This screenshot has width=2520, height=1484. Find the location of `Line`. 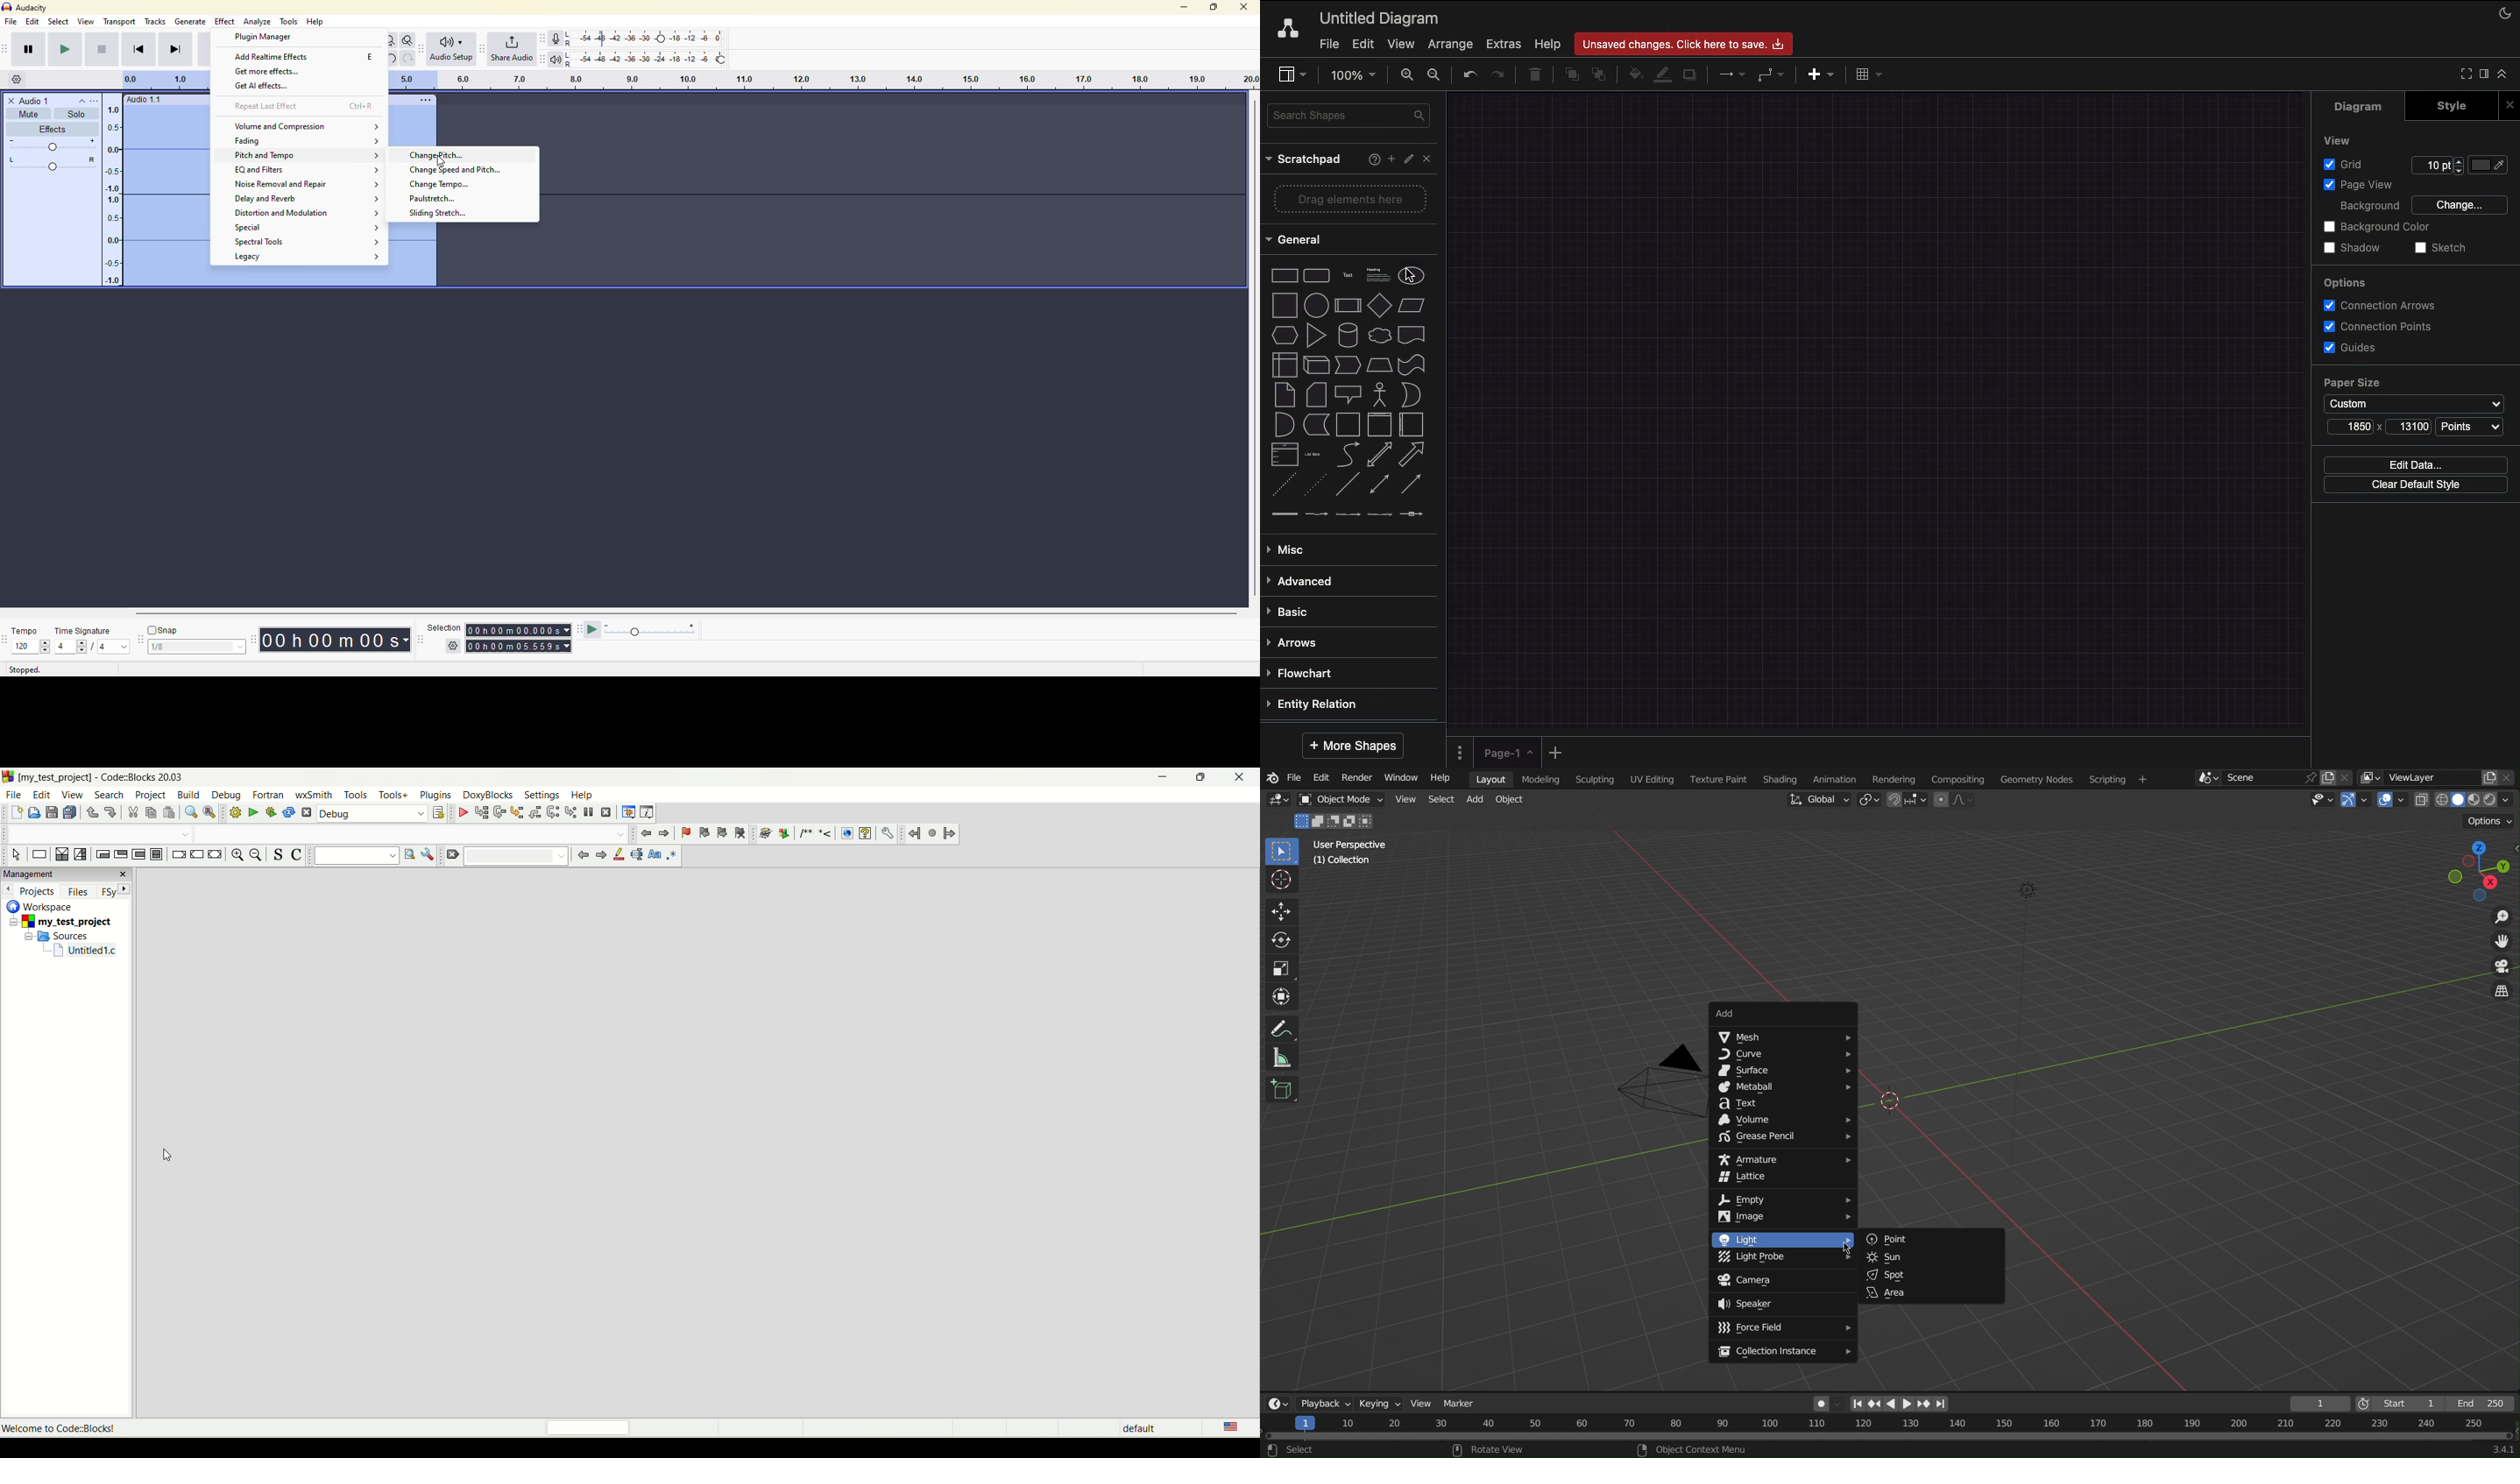

Line is located at coordinates (1348, 485).